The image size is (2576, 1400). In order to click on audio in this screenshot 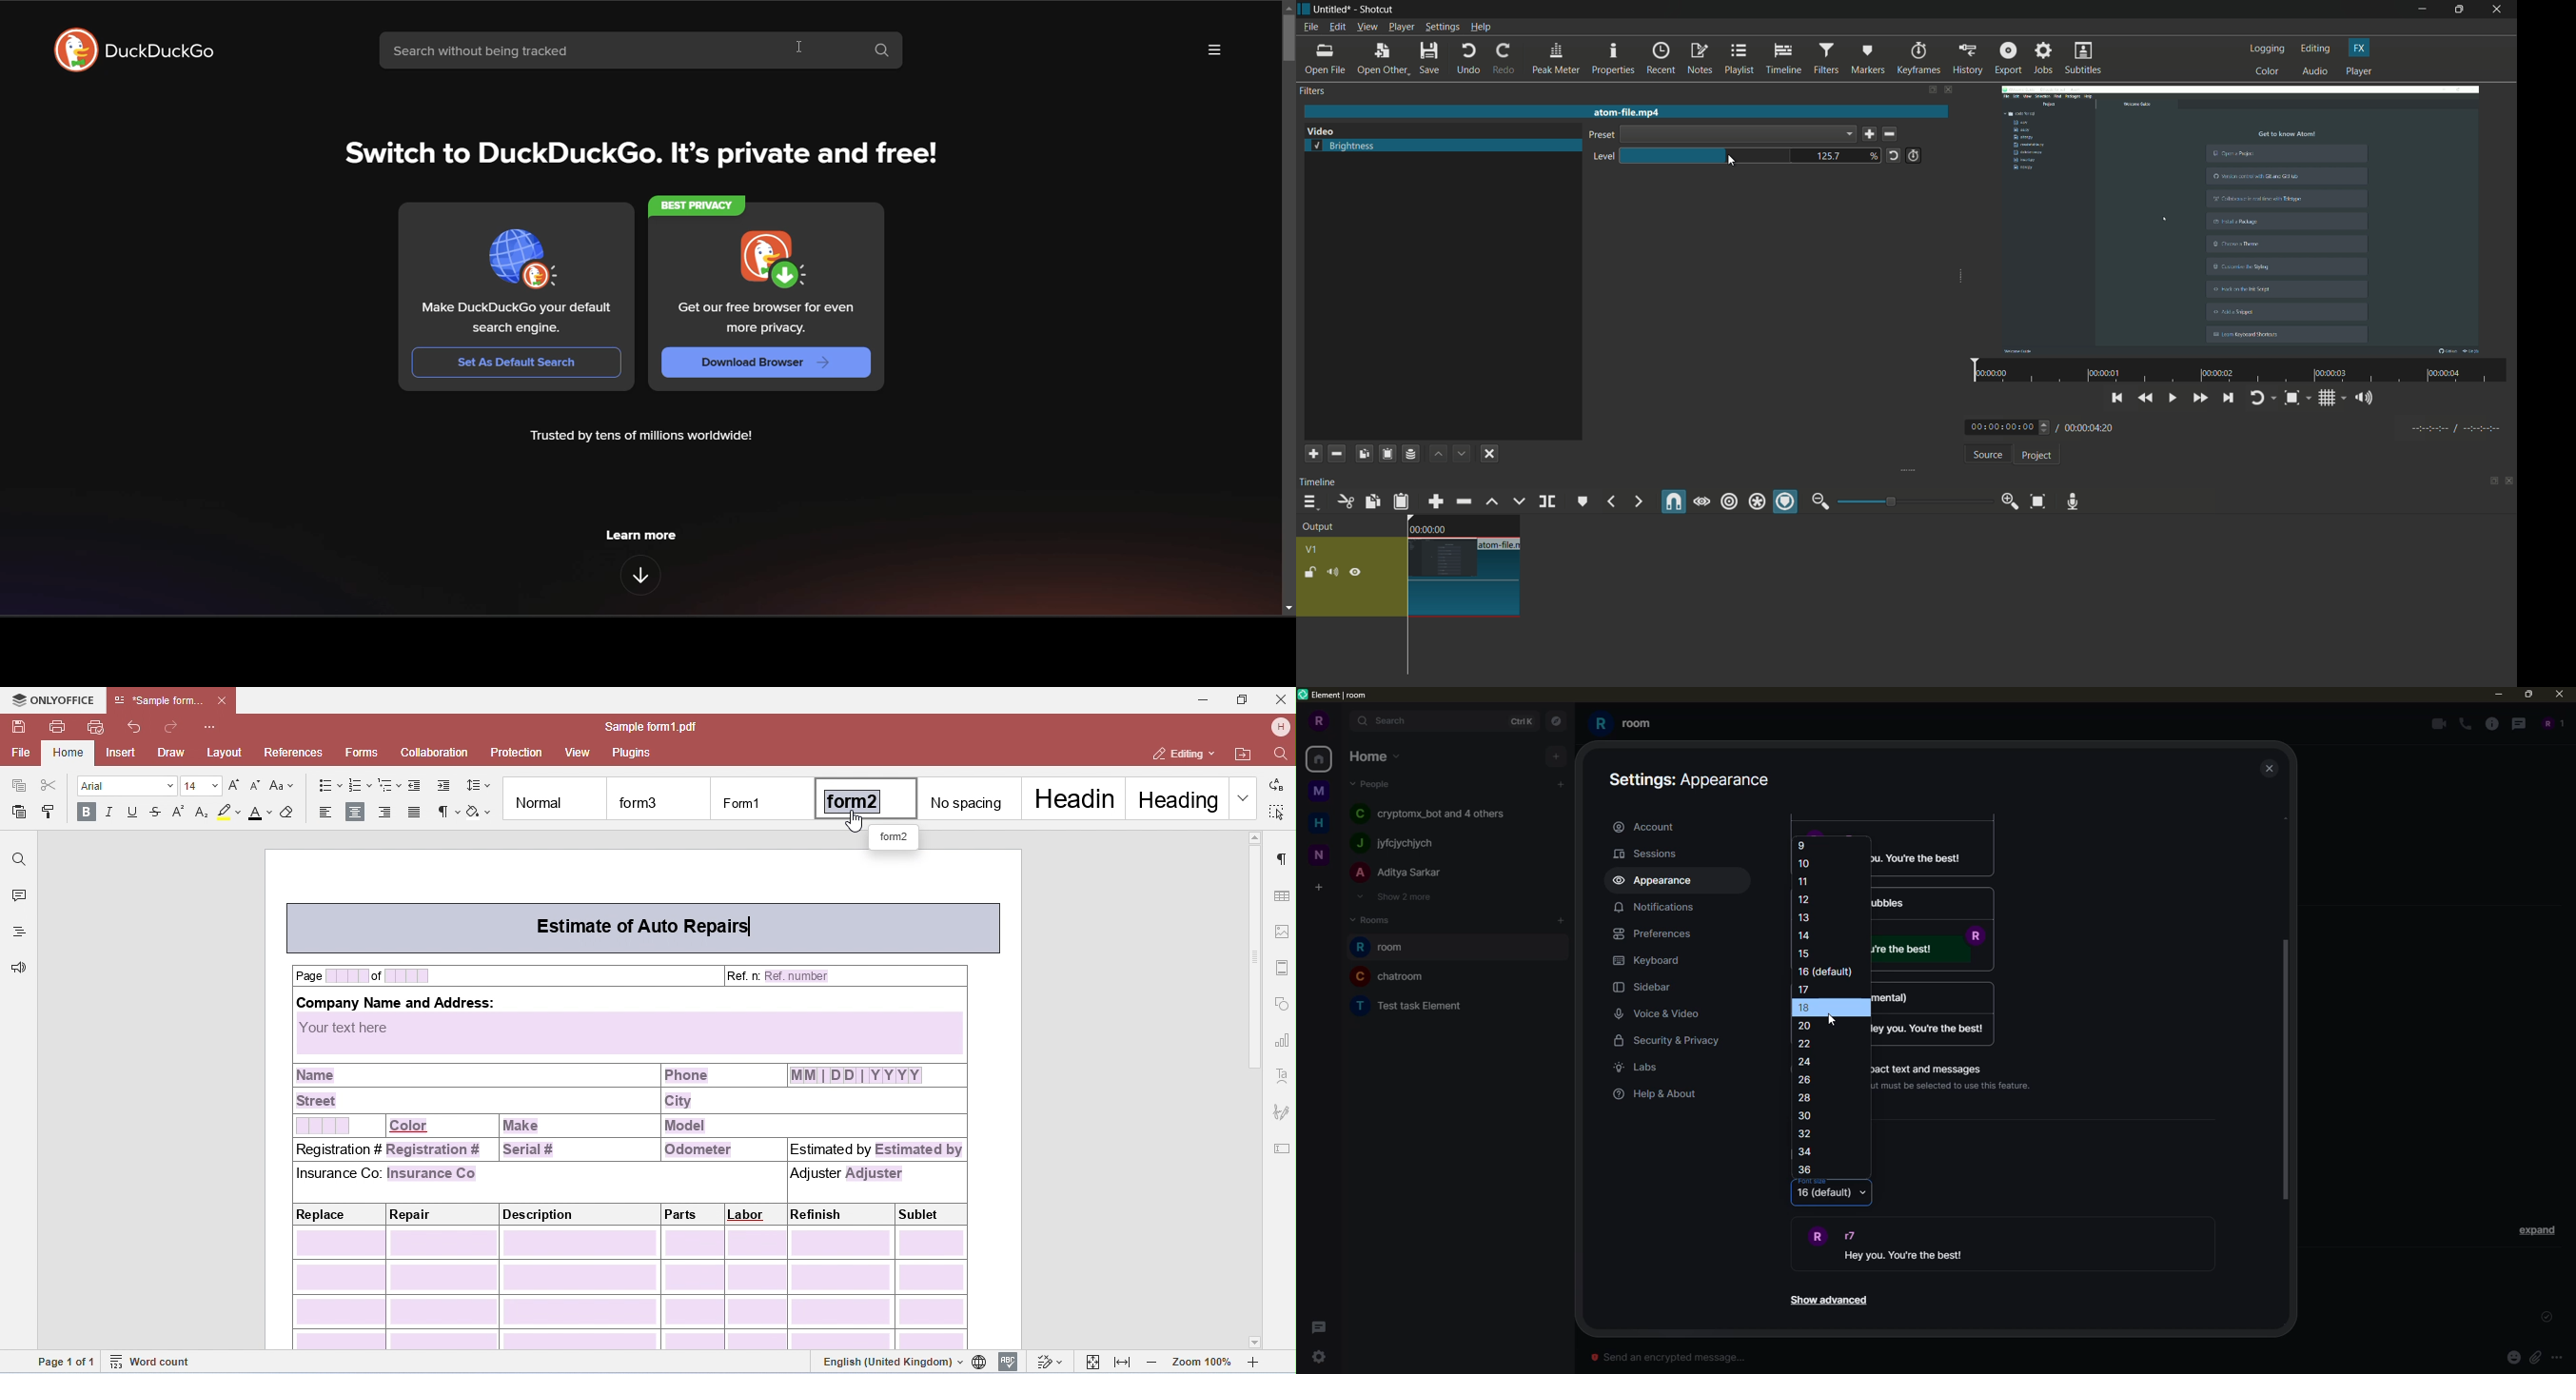, I will do `click(2317, 72)`.